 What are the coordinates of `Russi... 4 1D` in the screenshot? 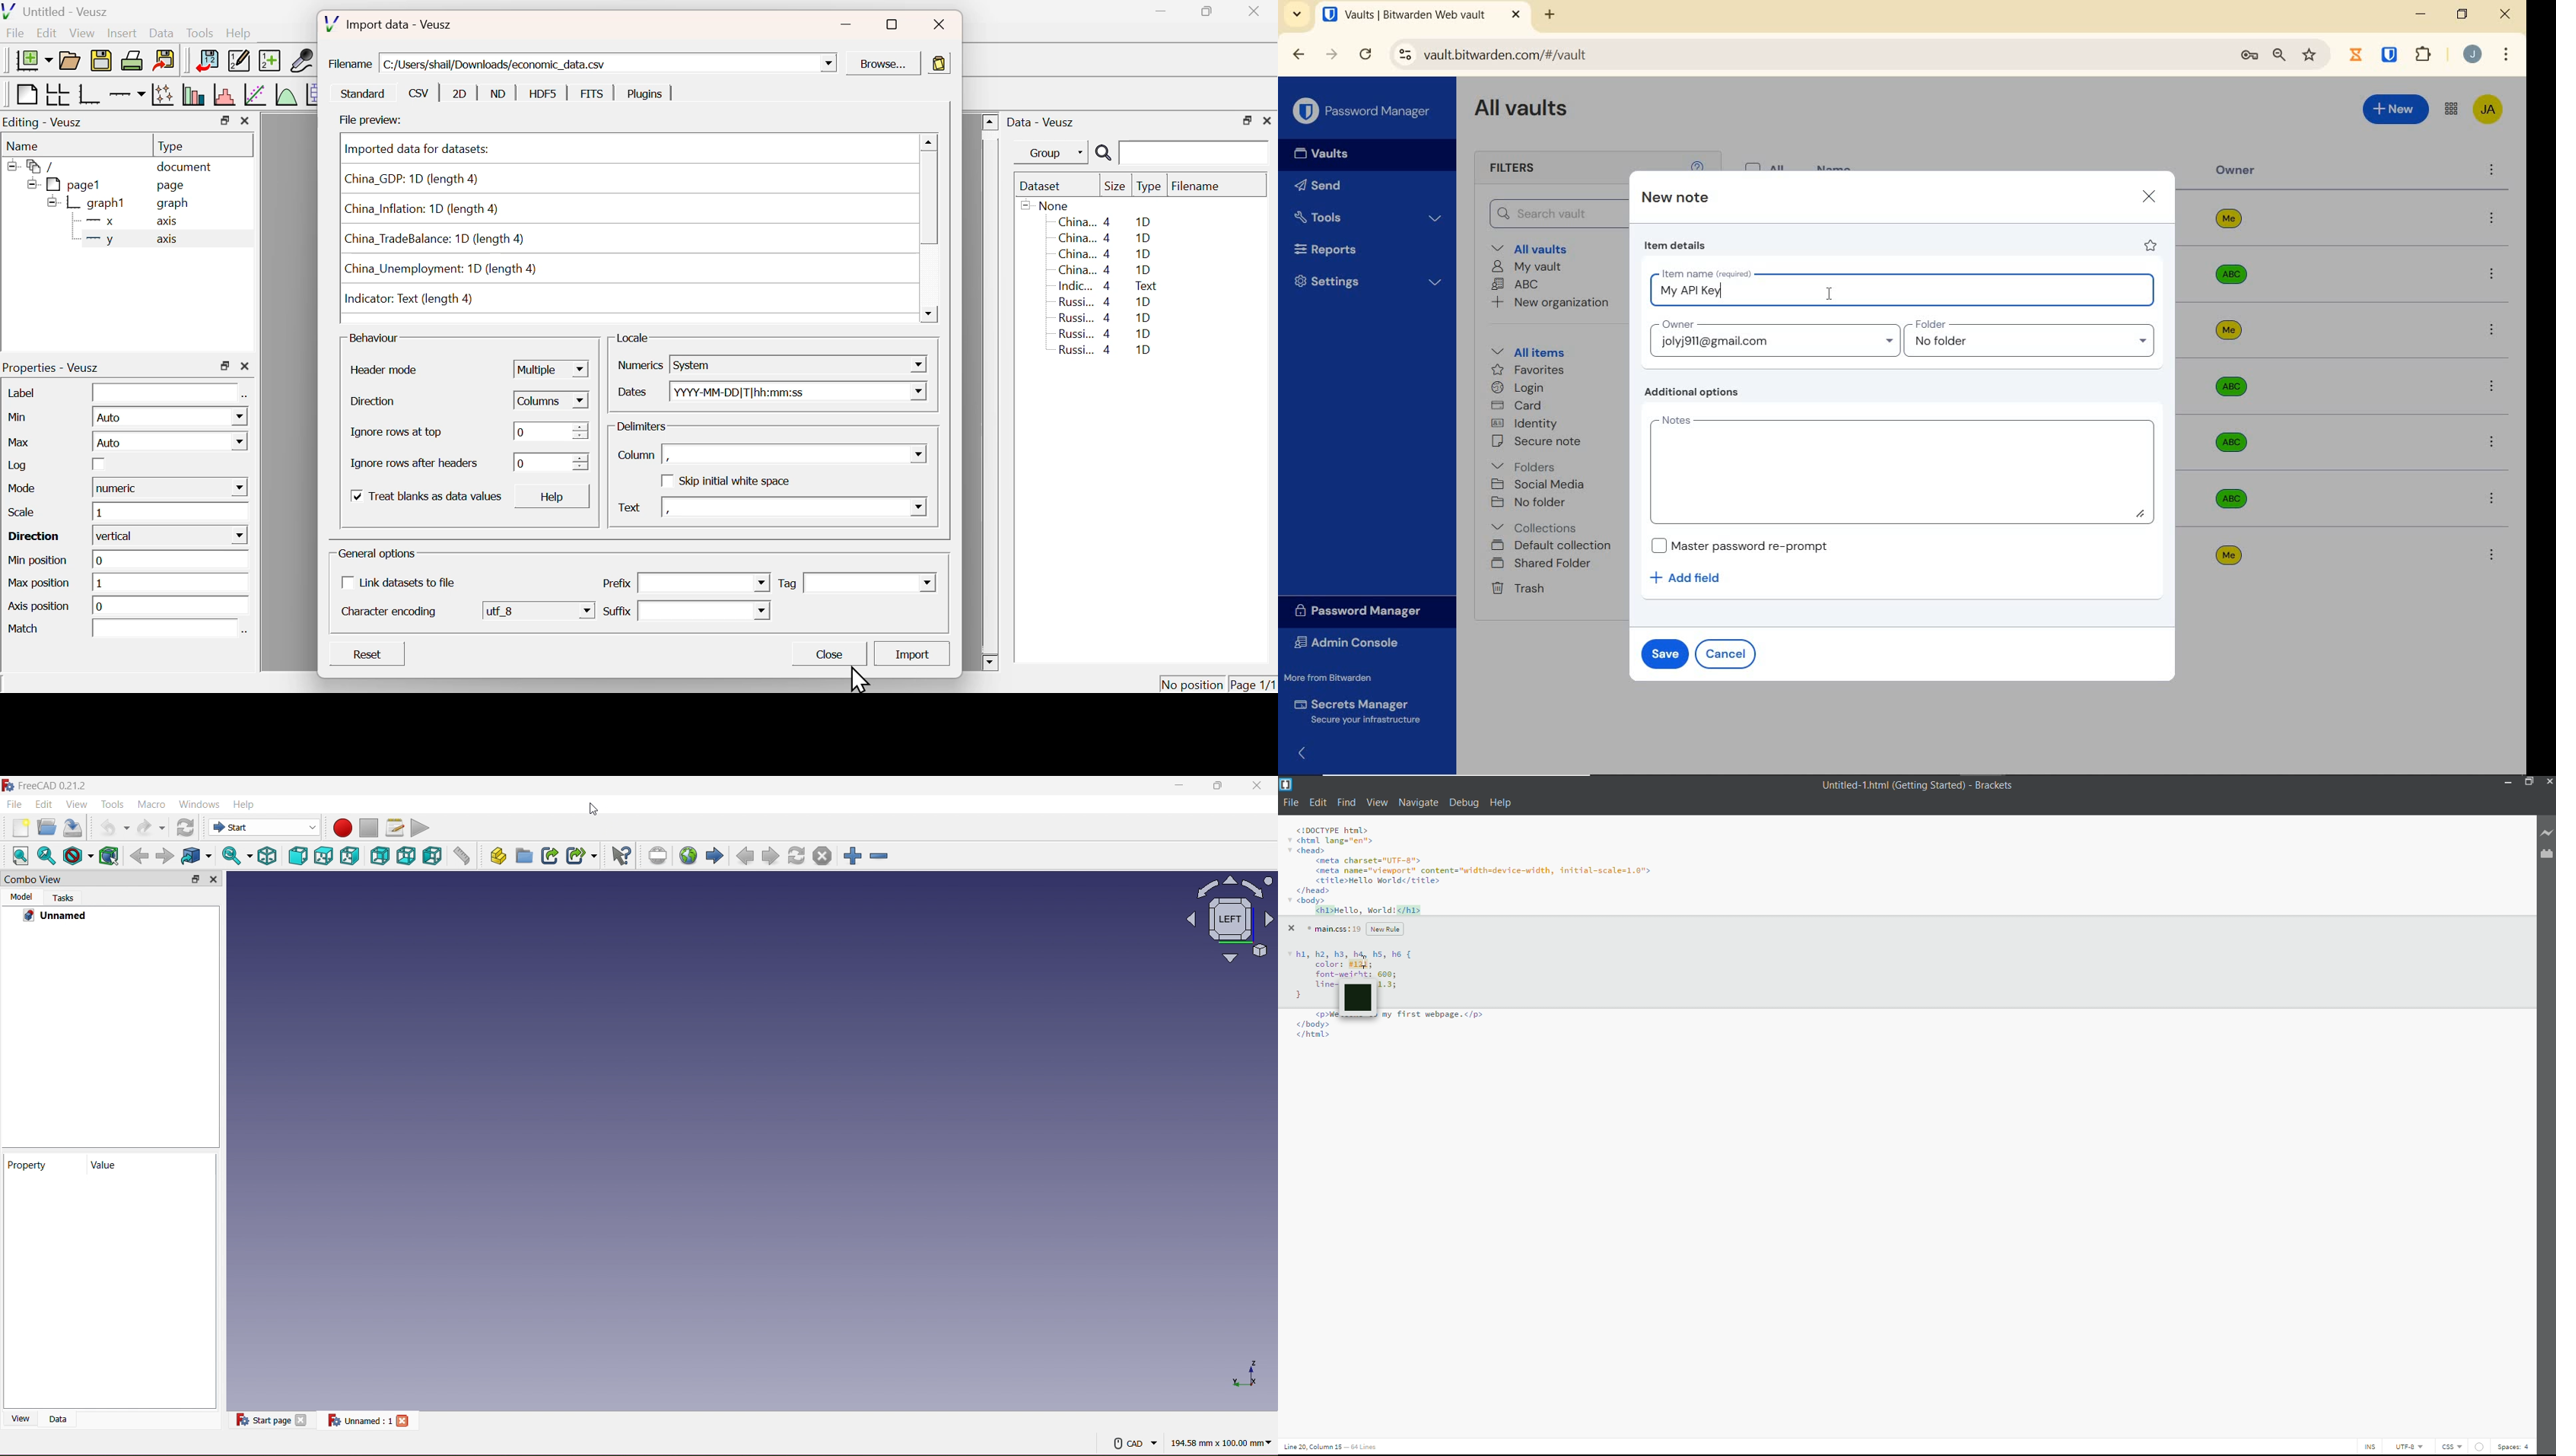 It's located at (1107, 302).